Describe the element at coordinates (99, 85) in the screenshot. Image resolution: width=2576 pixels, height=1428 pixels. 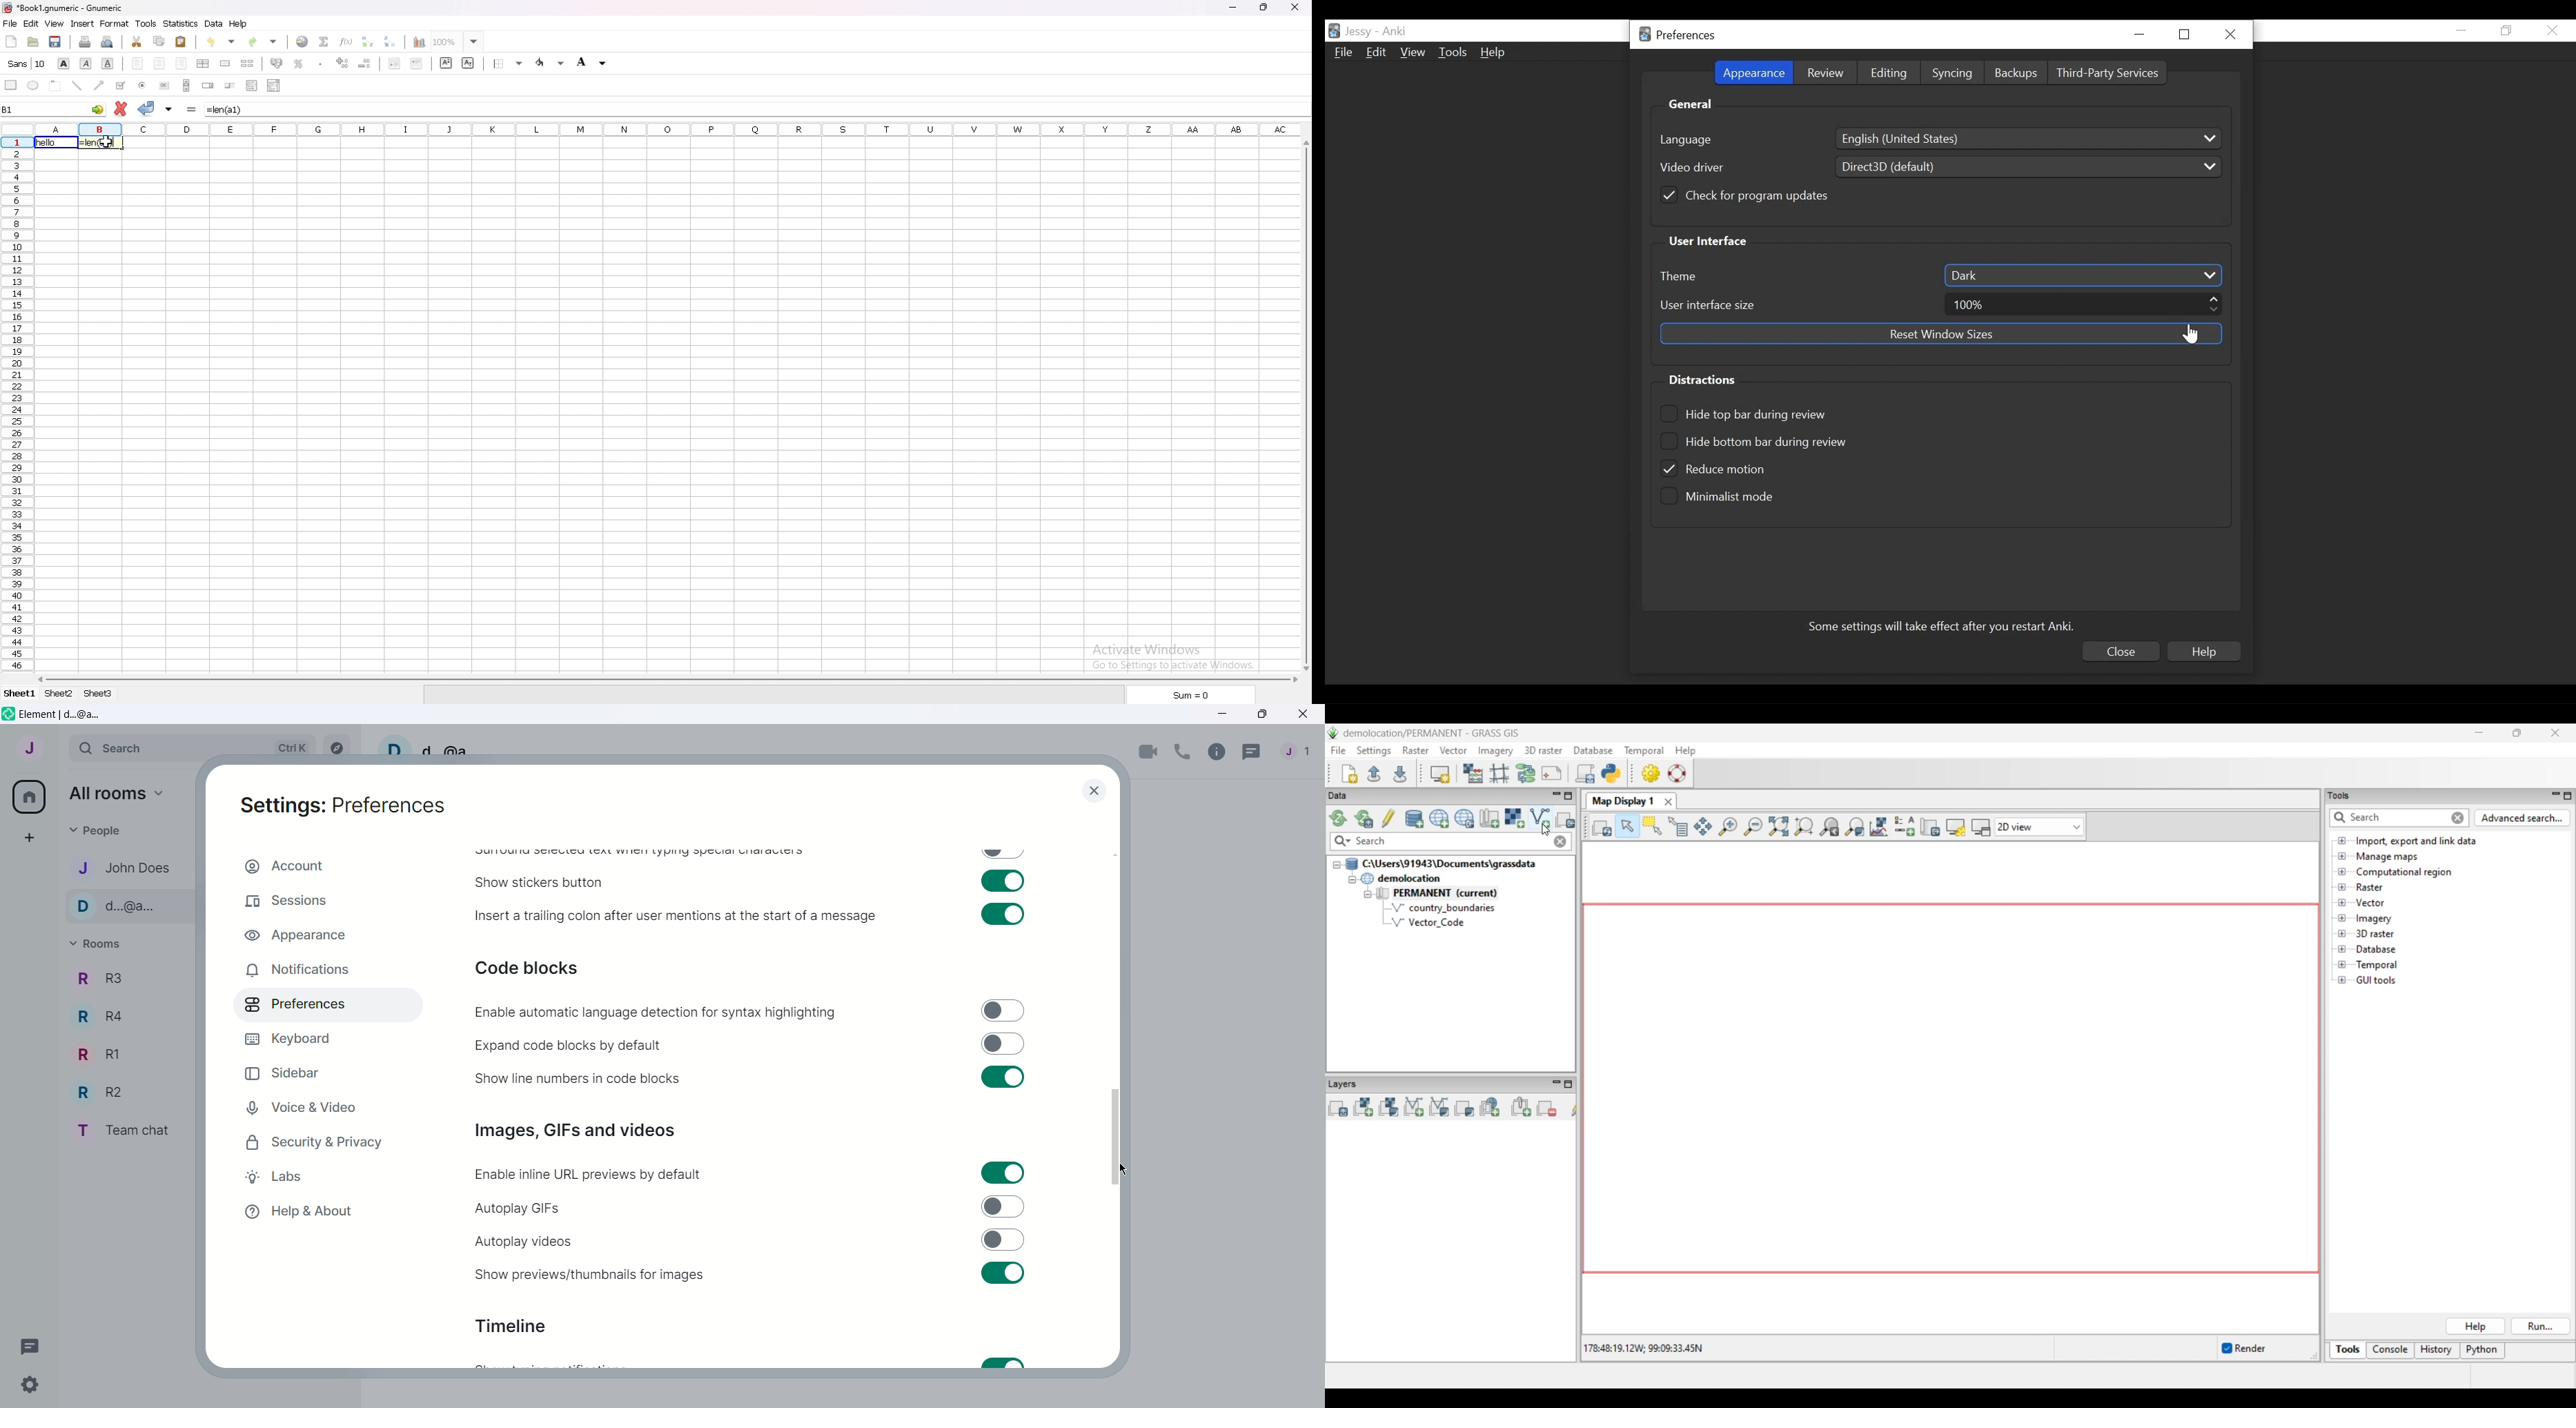
I see `arrow object` at that location.